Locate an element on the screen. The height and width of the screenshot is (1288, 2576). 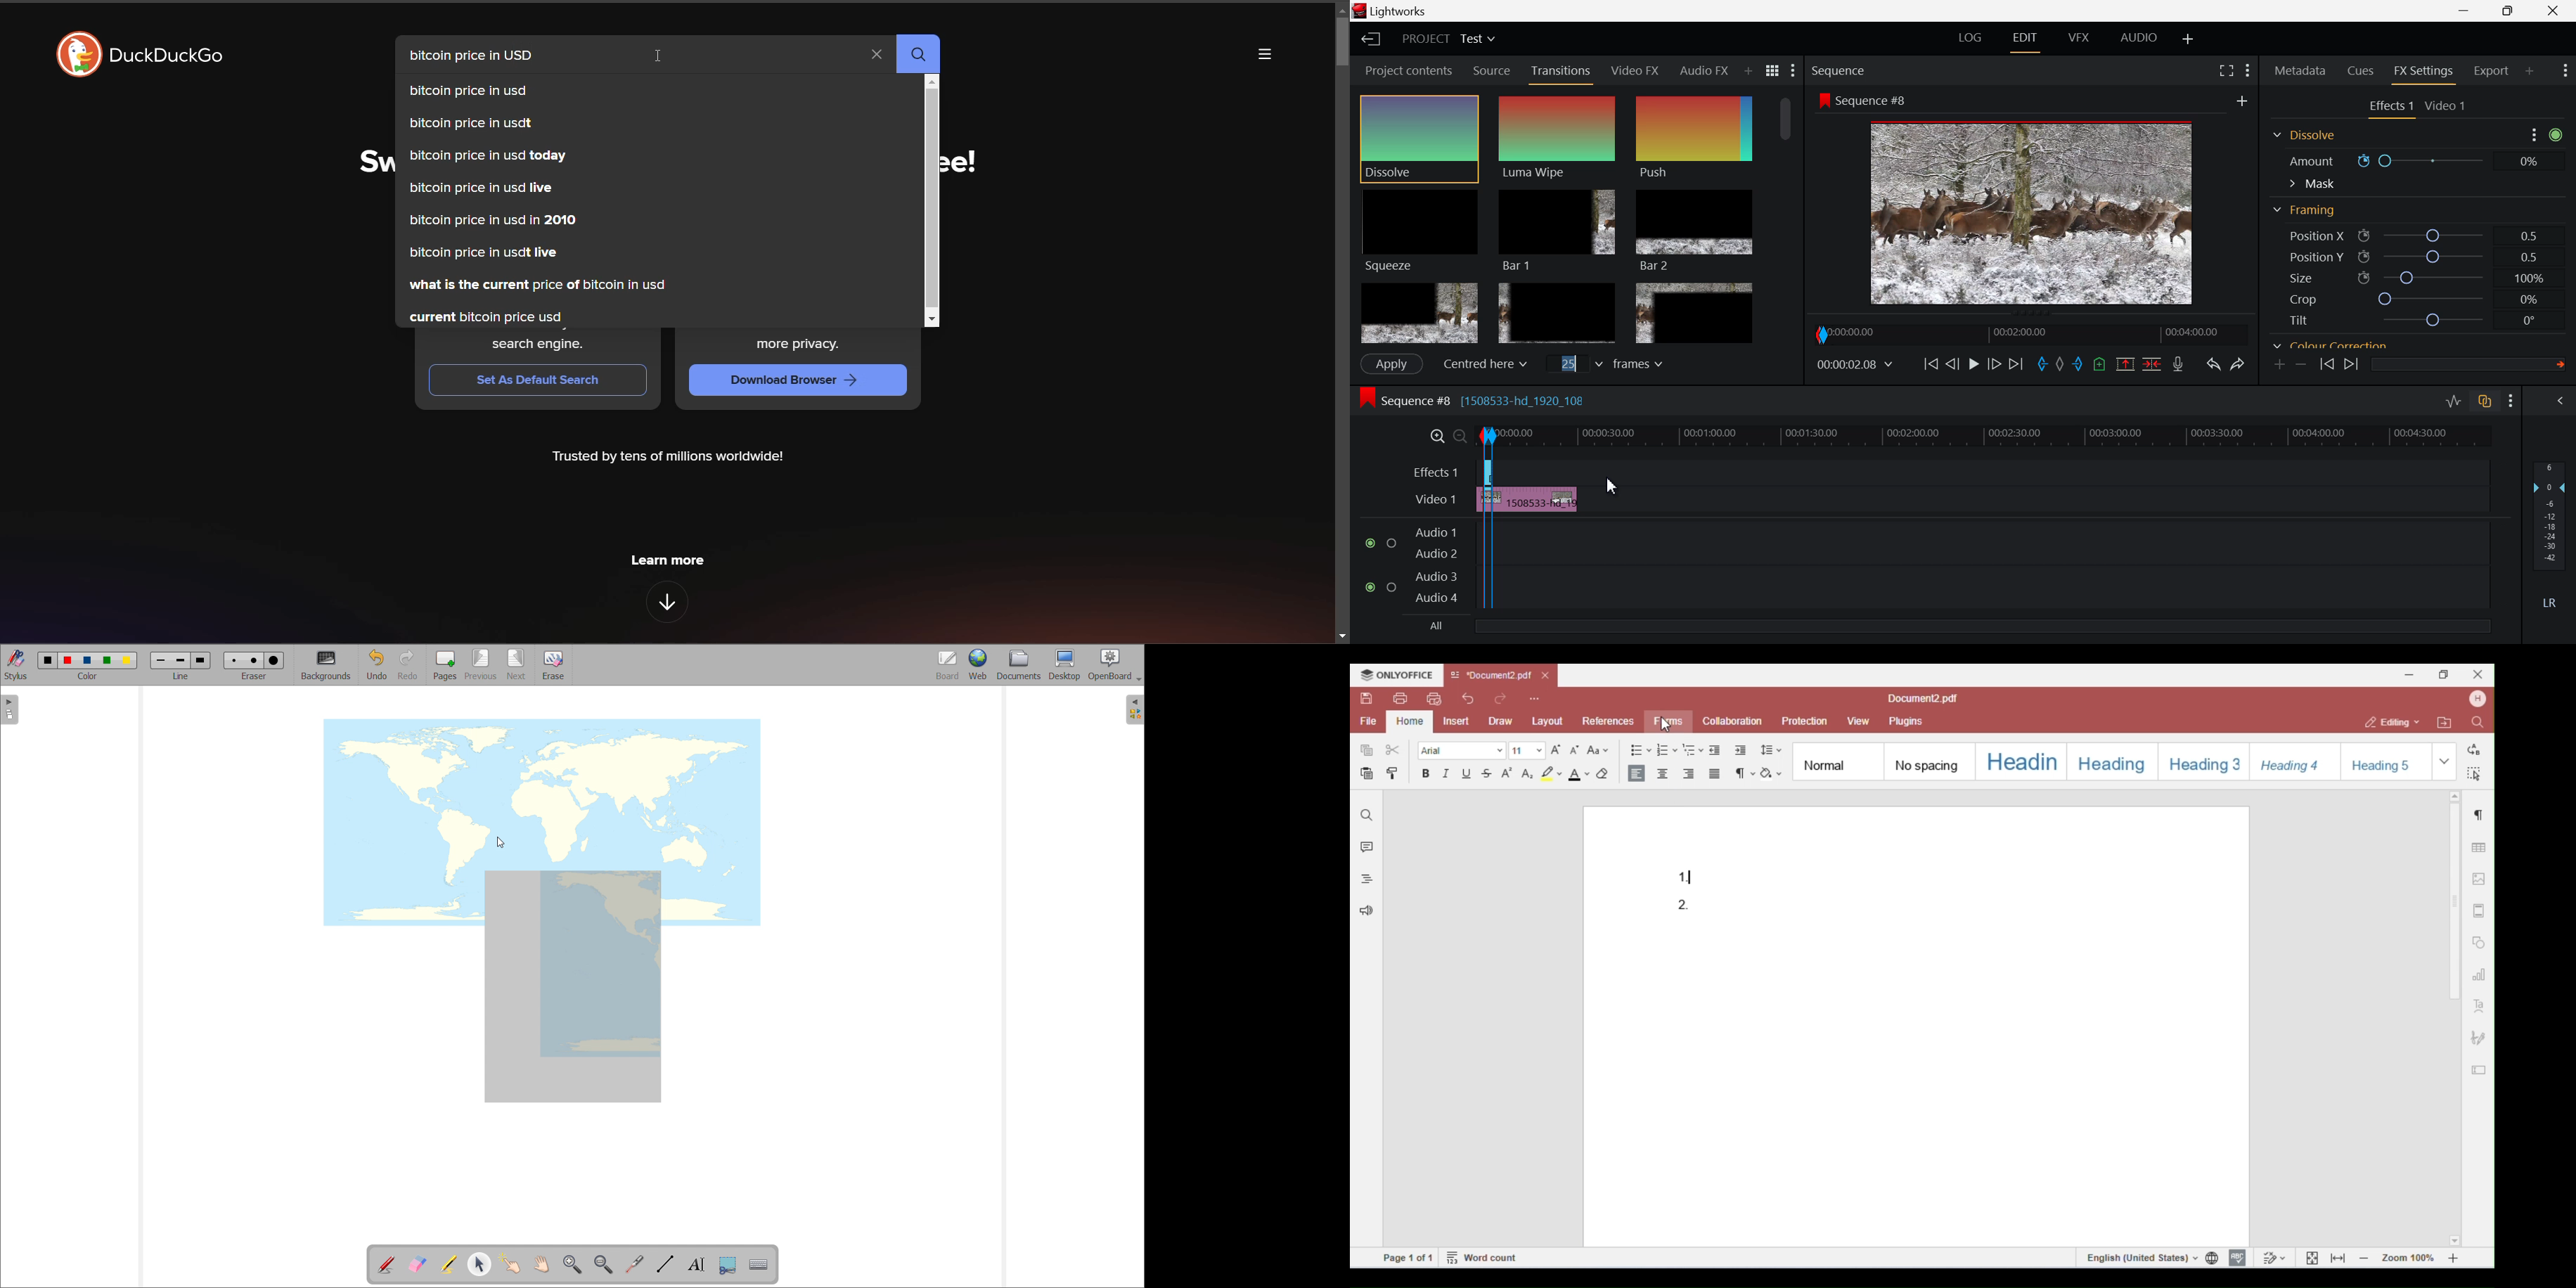
Project Title is located at coordinates (1448, 40).